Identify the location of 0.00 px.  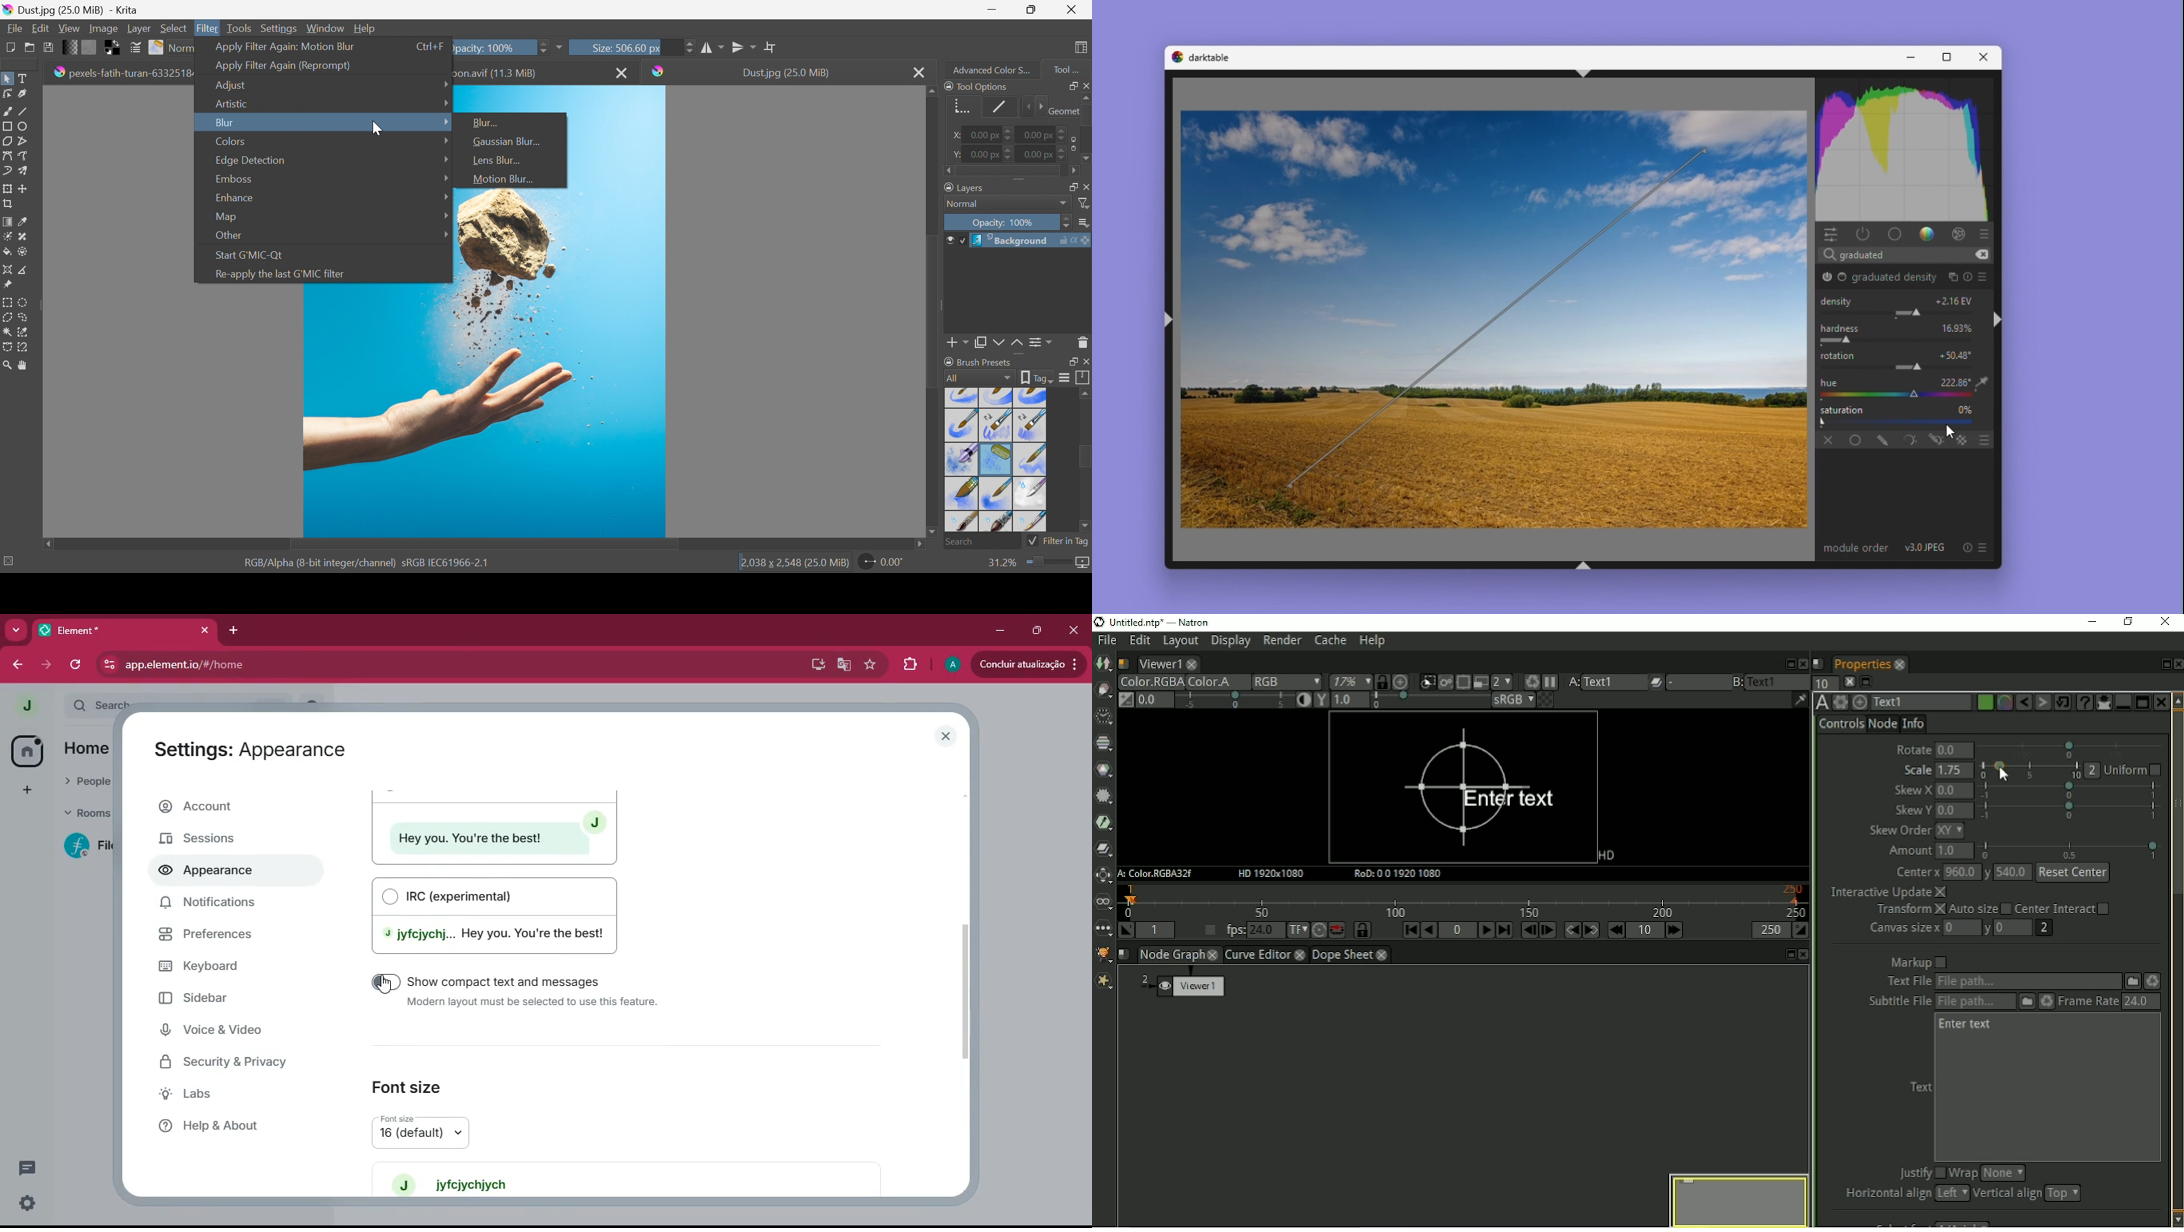
(1037, 155).